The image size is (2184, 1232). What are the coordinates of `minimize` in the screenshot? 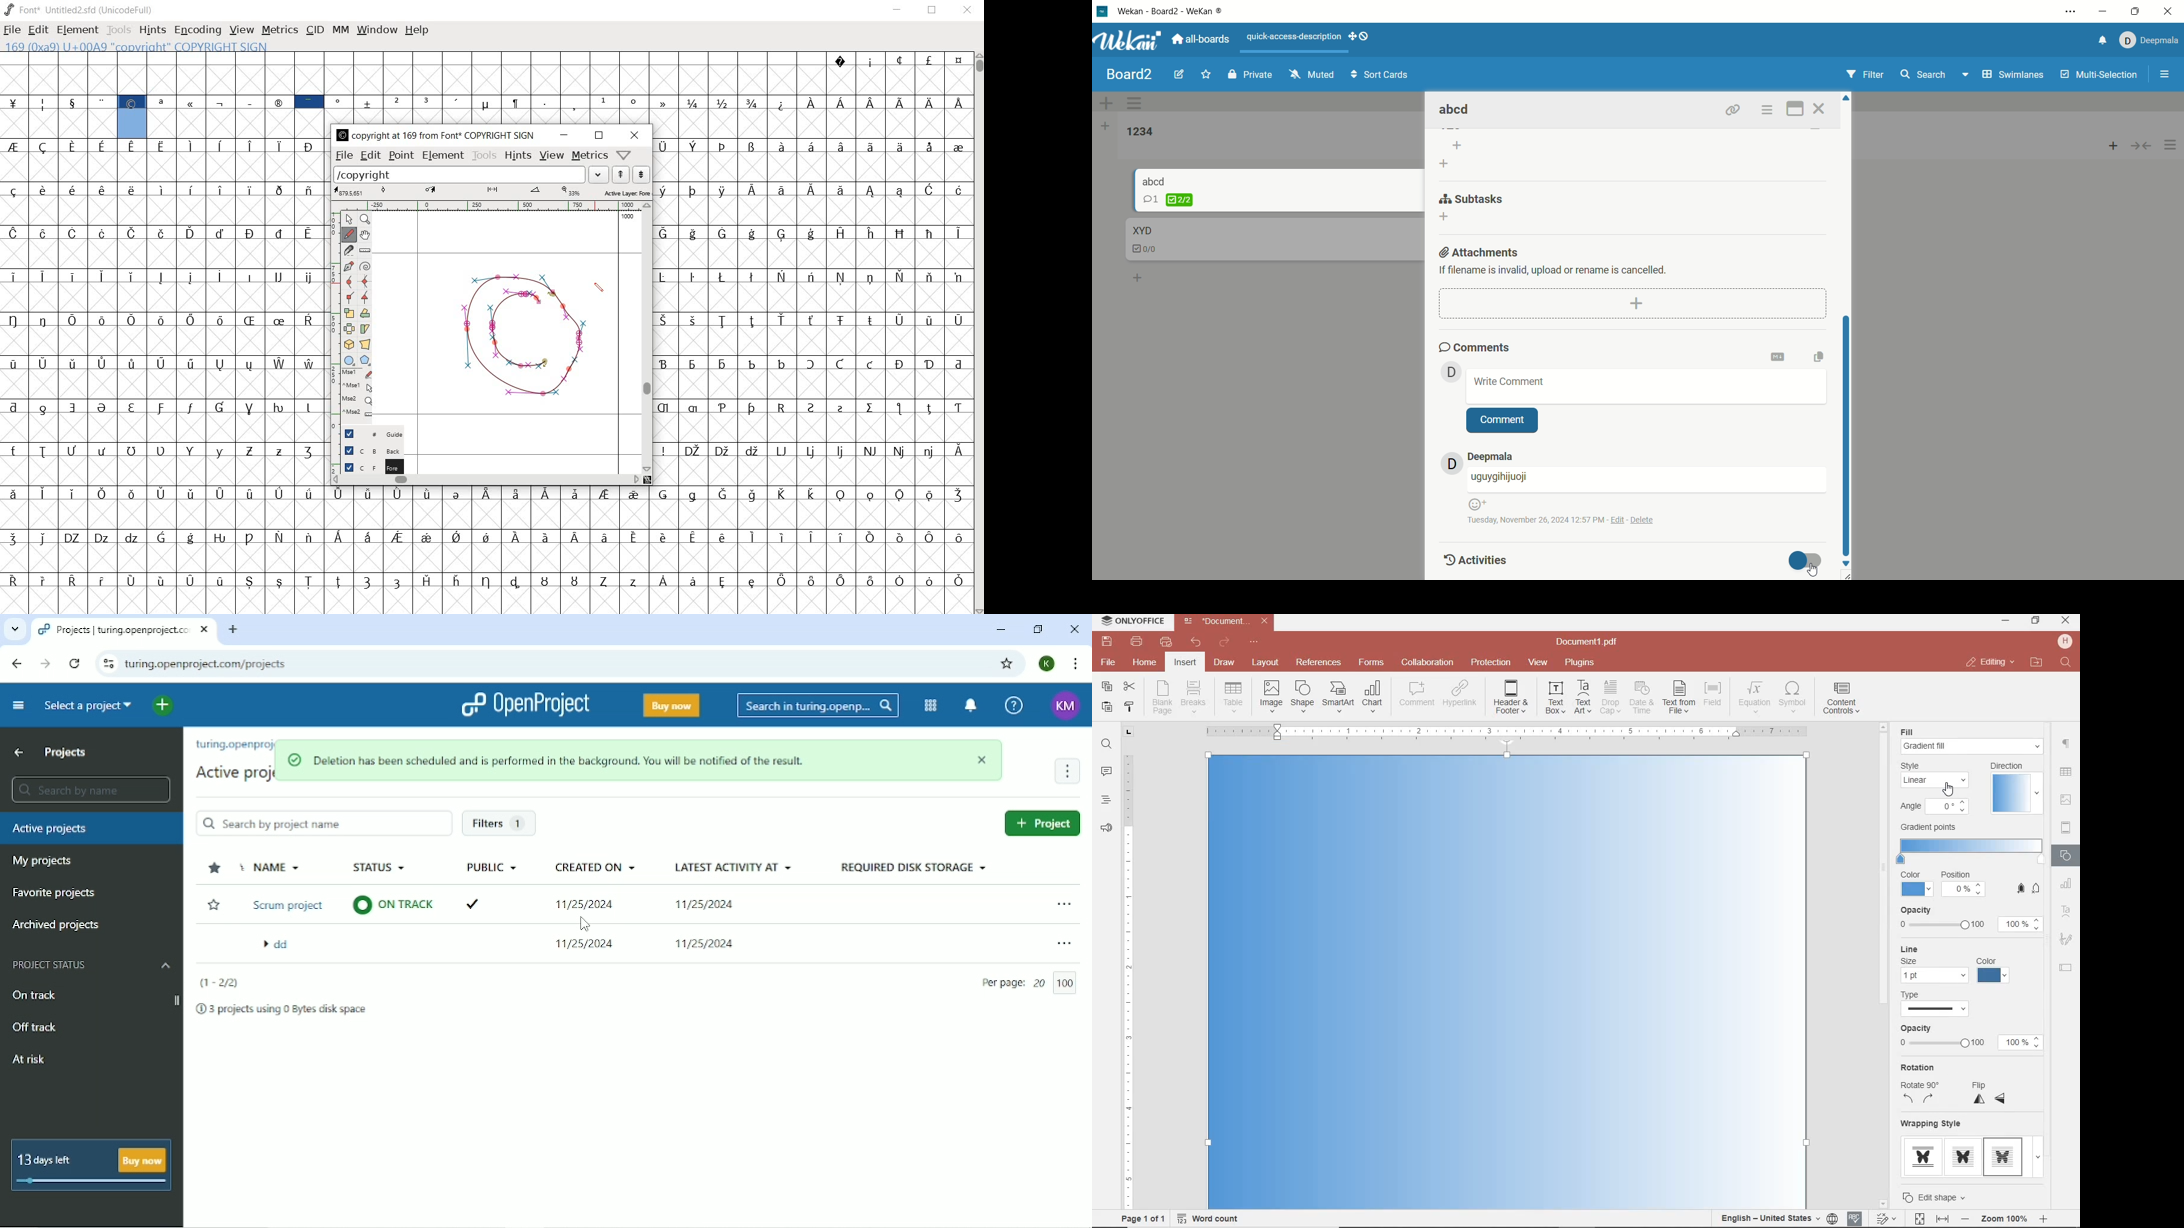 It's located at (2007, 620).